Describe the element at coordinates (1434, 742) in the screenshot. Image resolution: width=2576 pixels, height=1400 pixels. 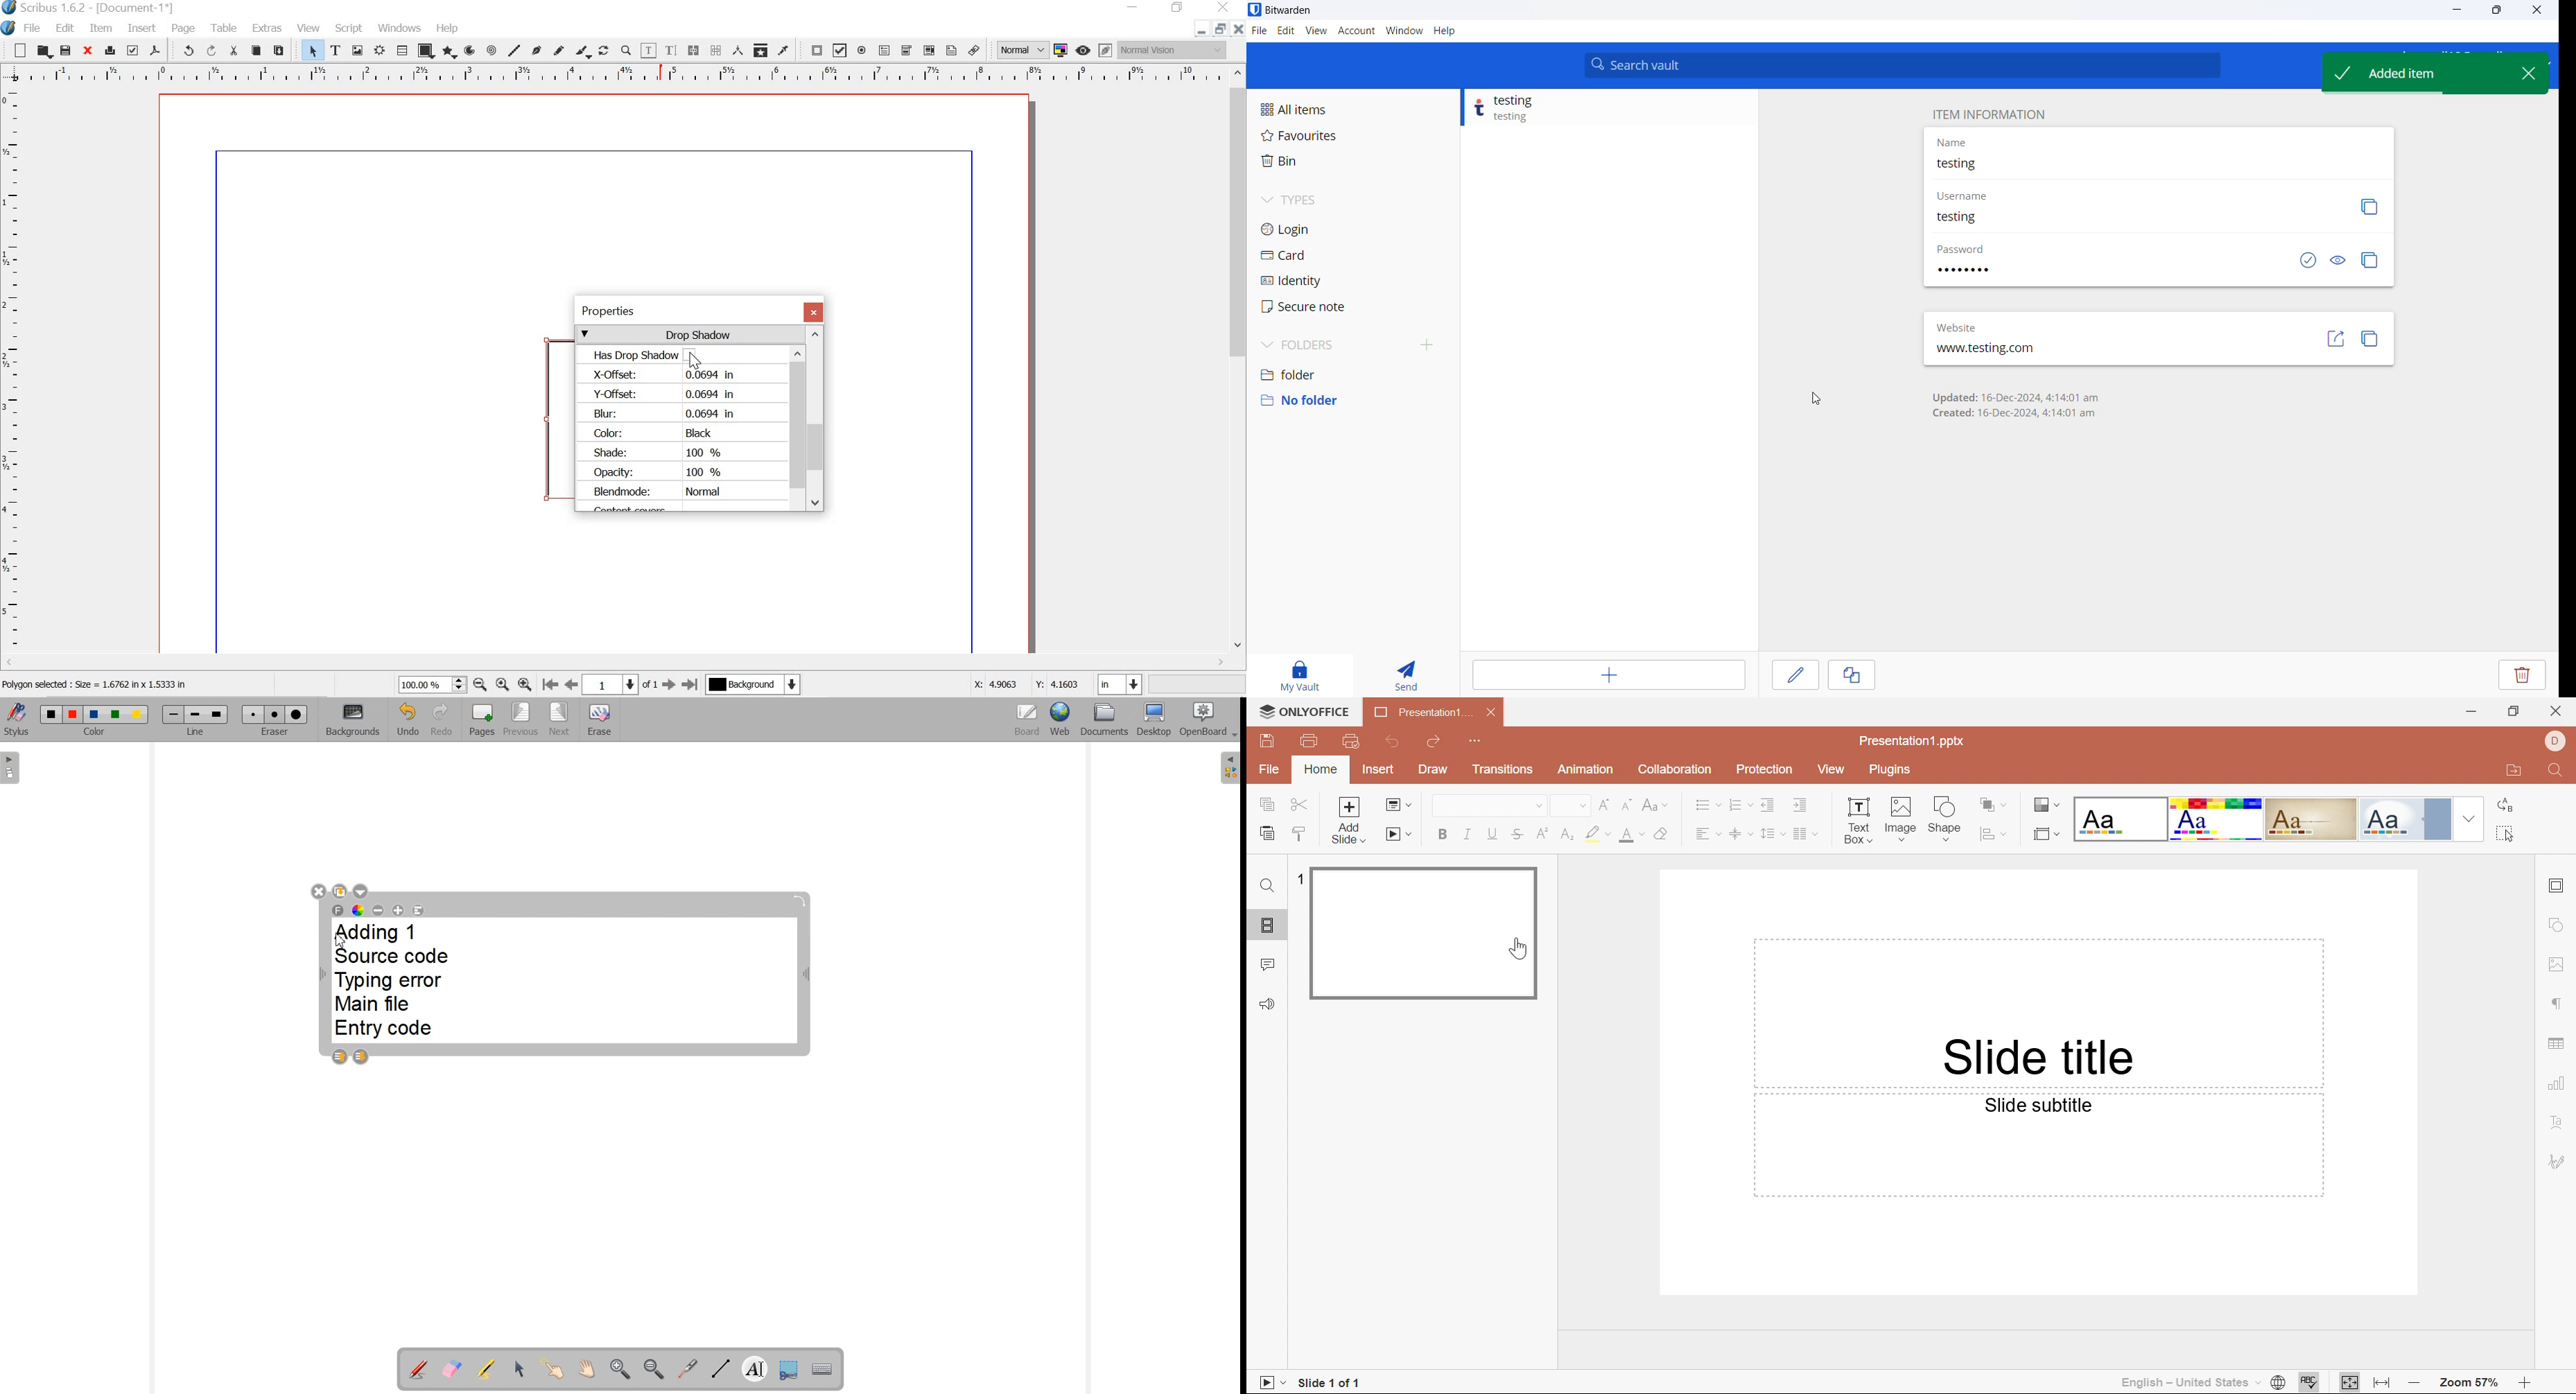
I see `Redo` at that location.